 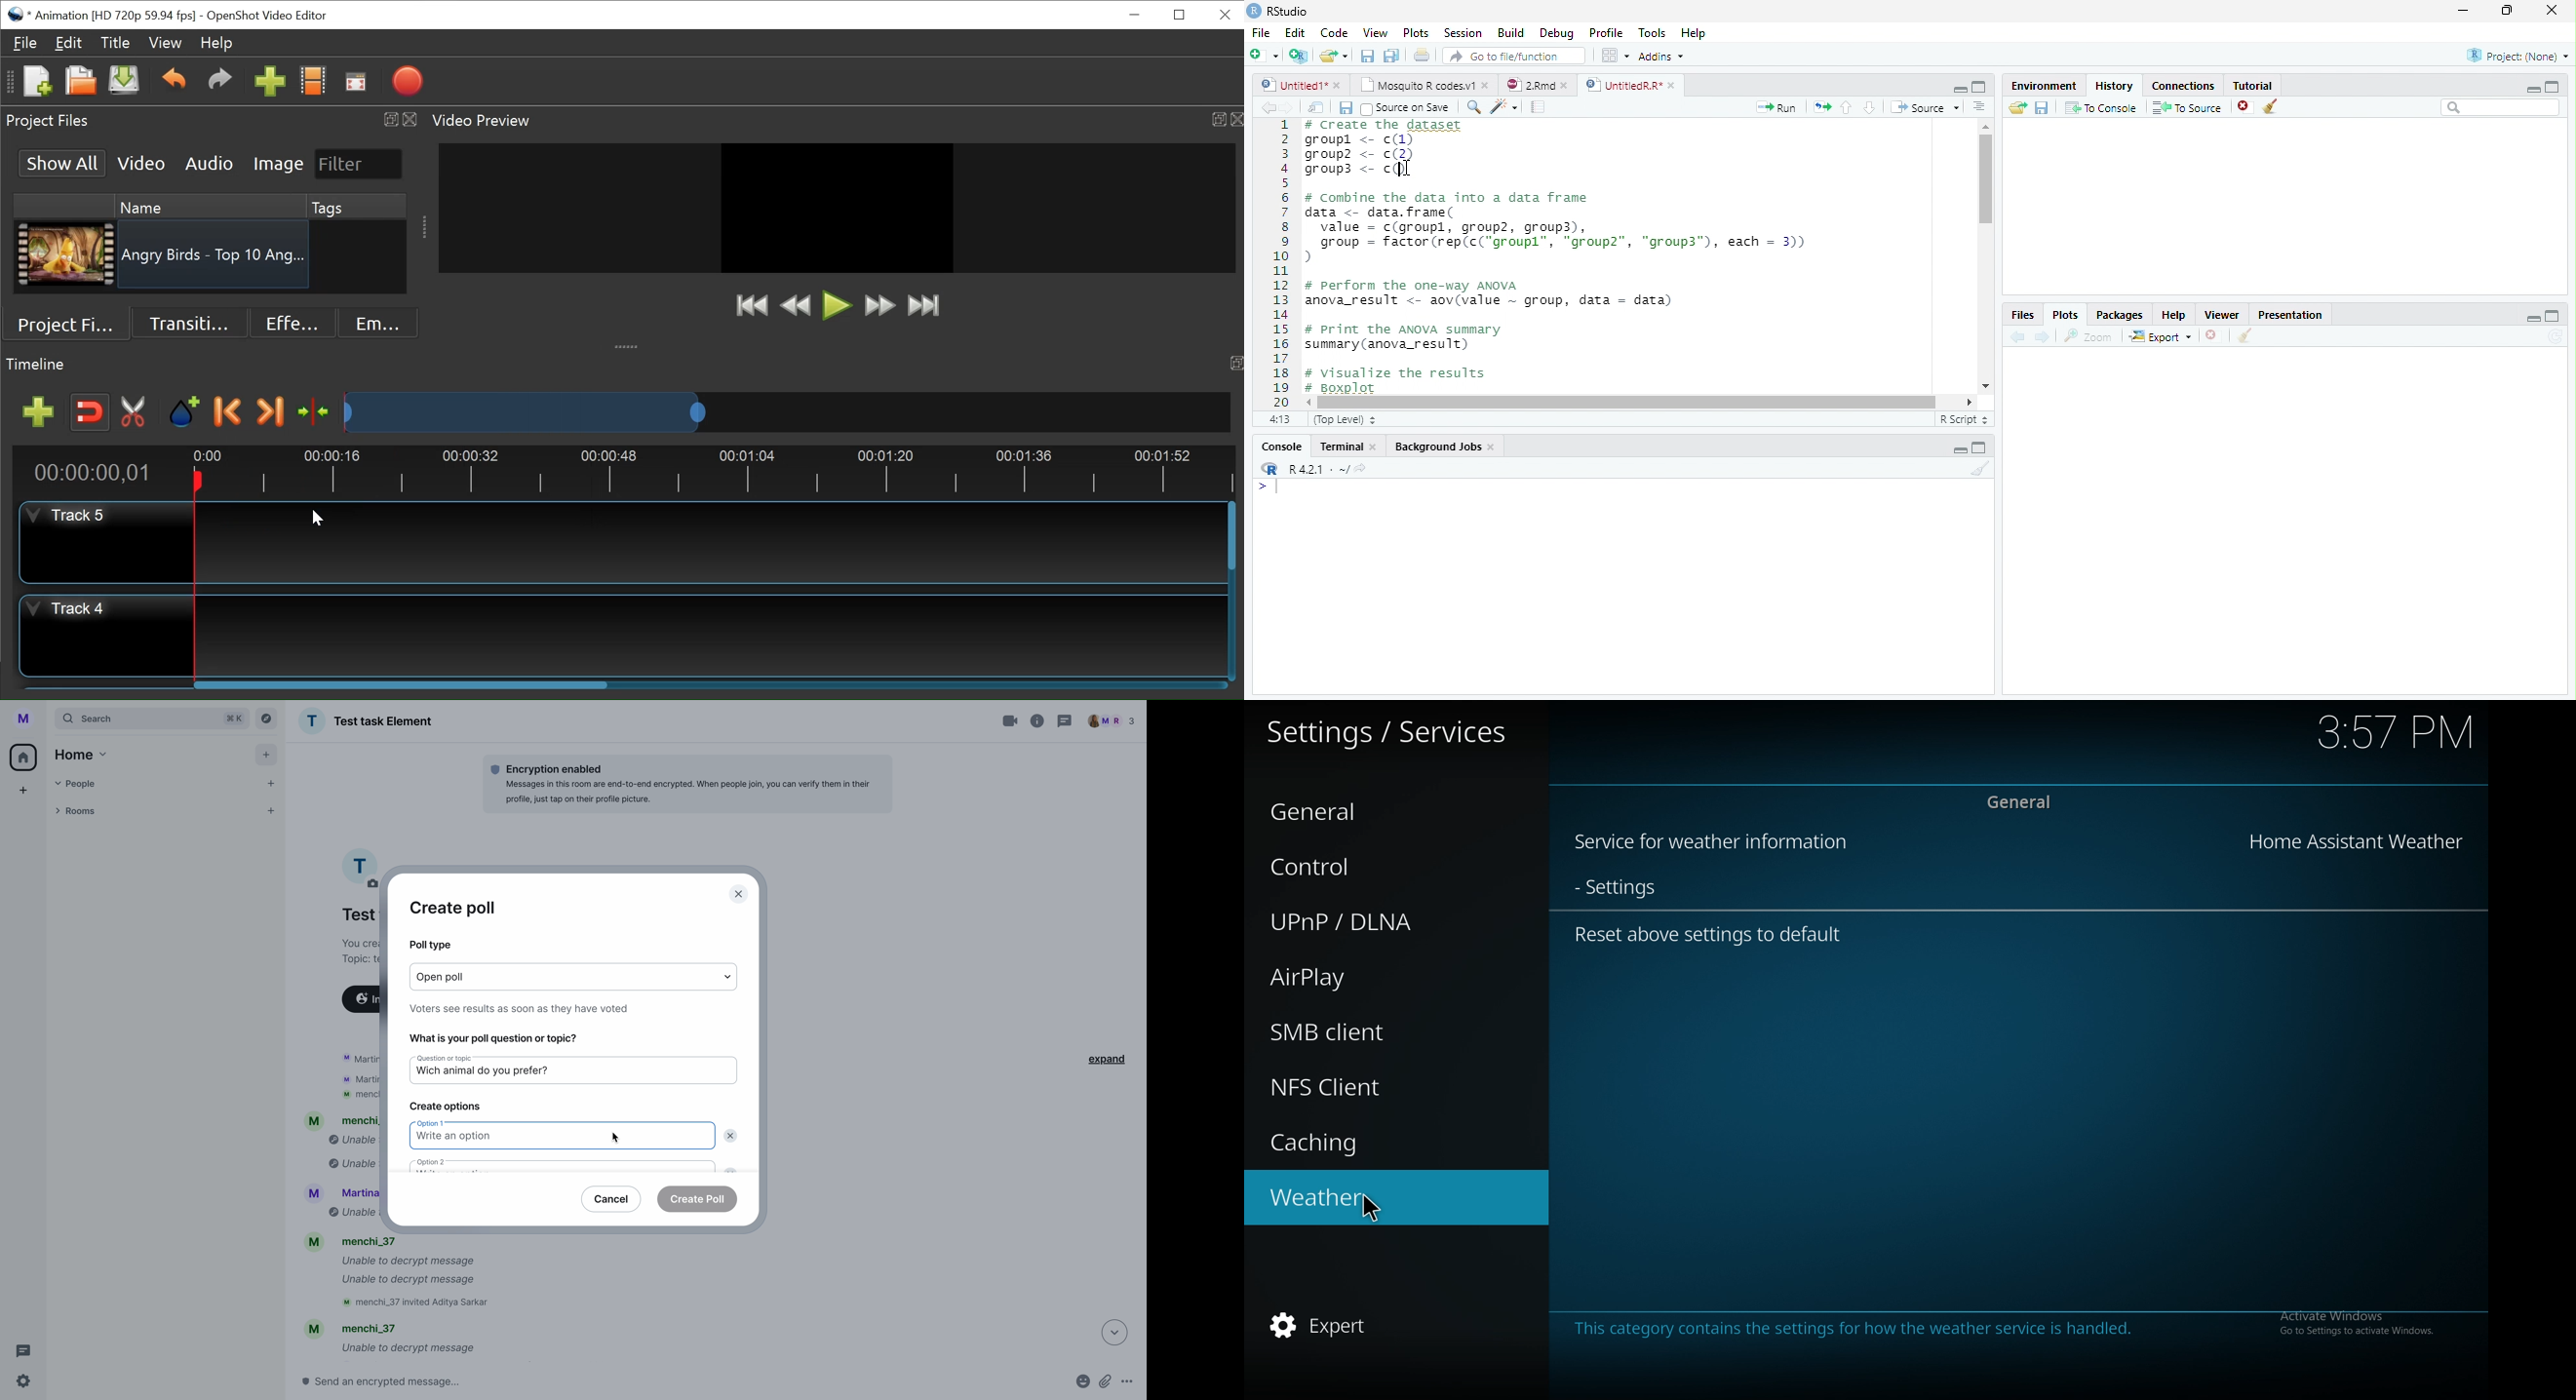 What do you see at coordinates (2174, 315) in the screenshot?
I see `help` at bounding box center [2174, 315].